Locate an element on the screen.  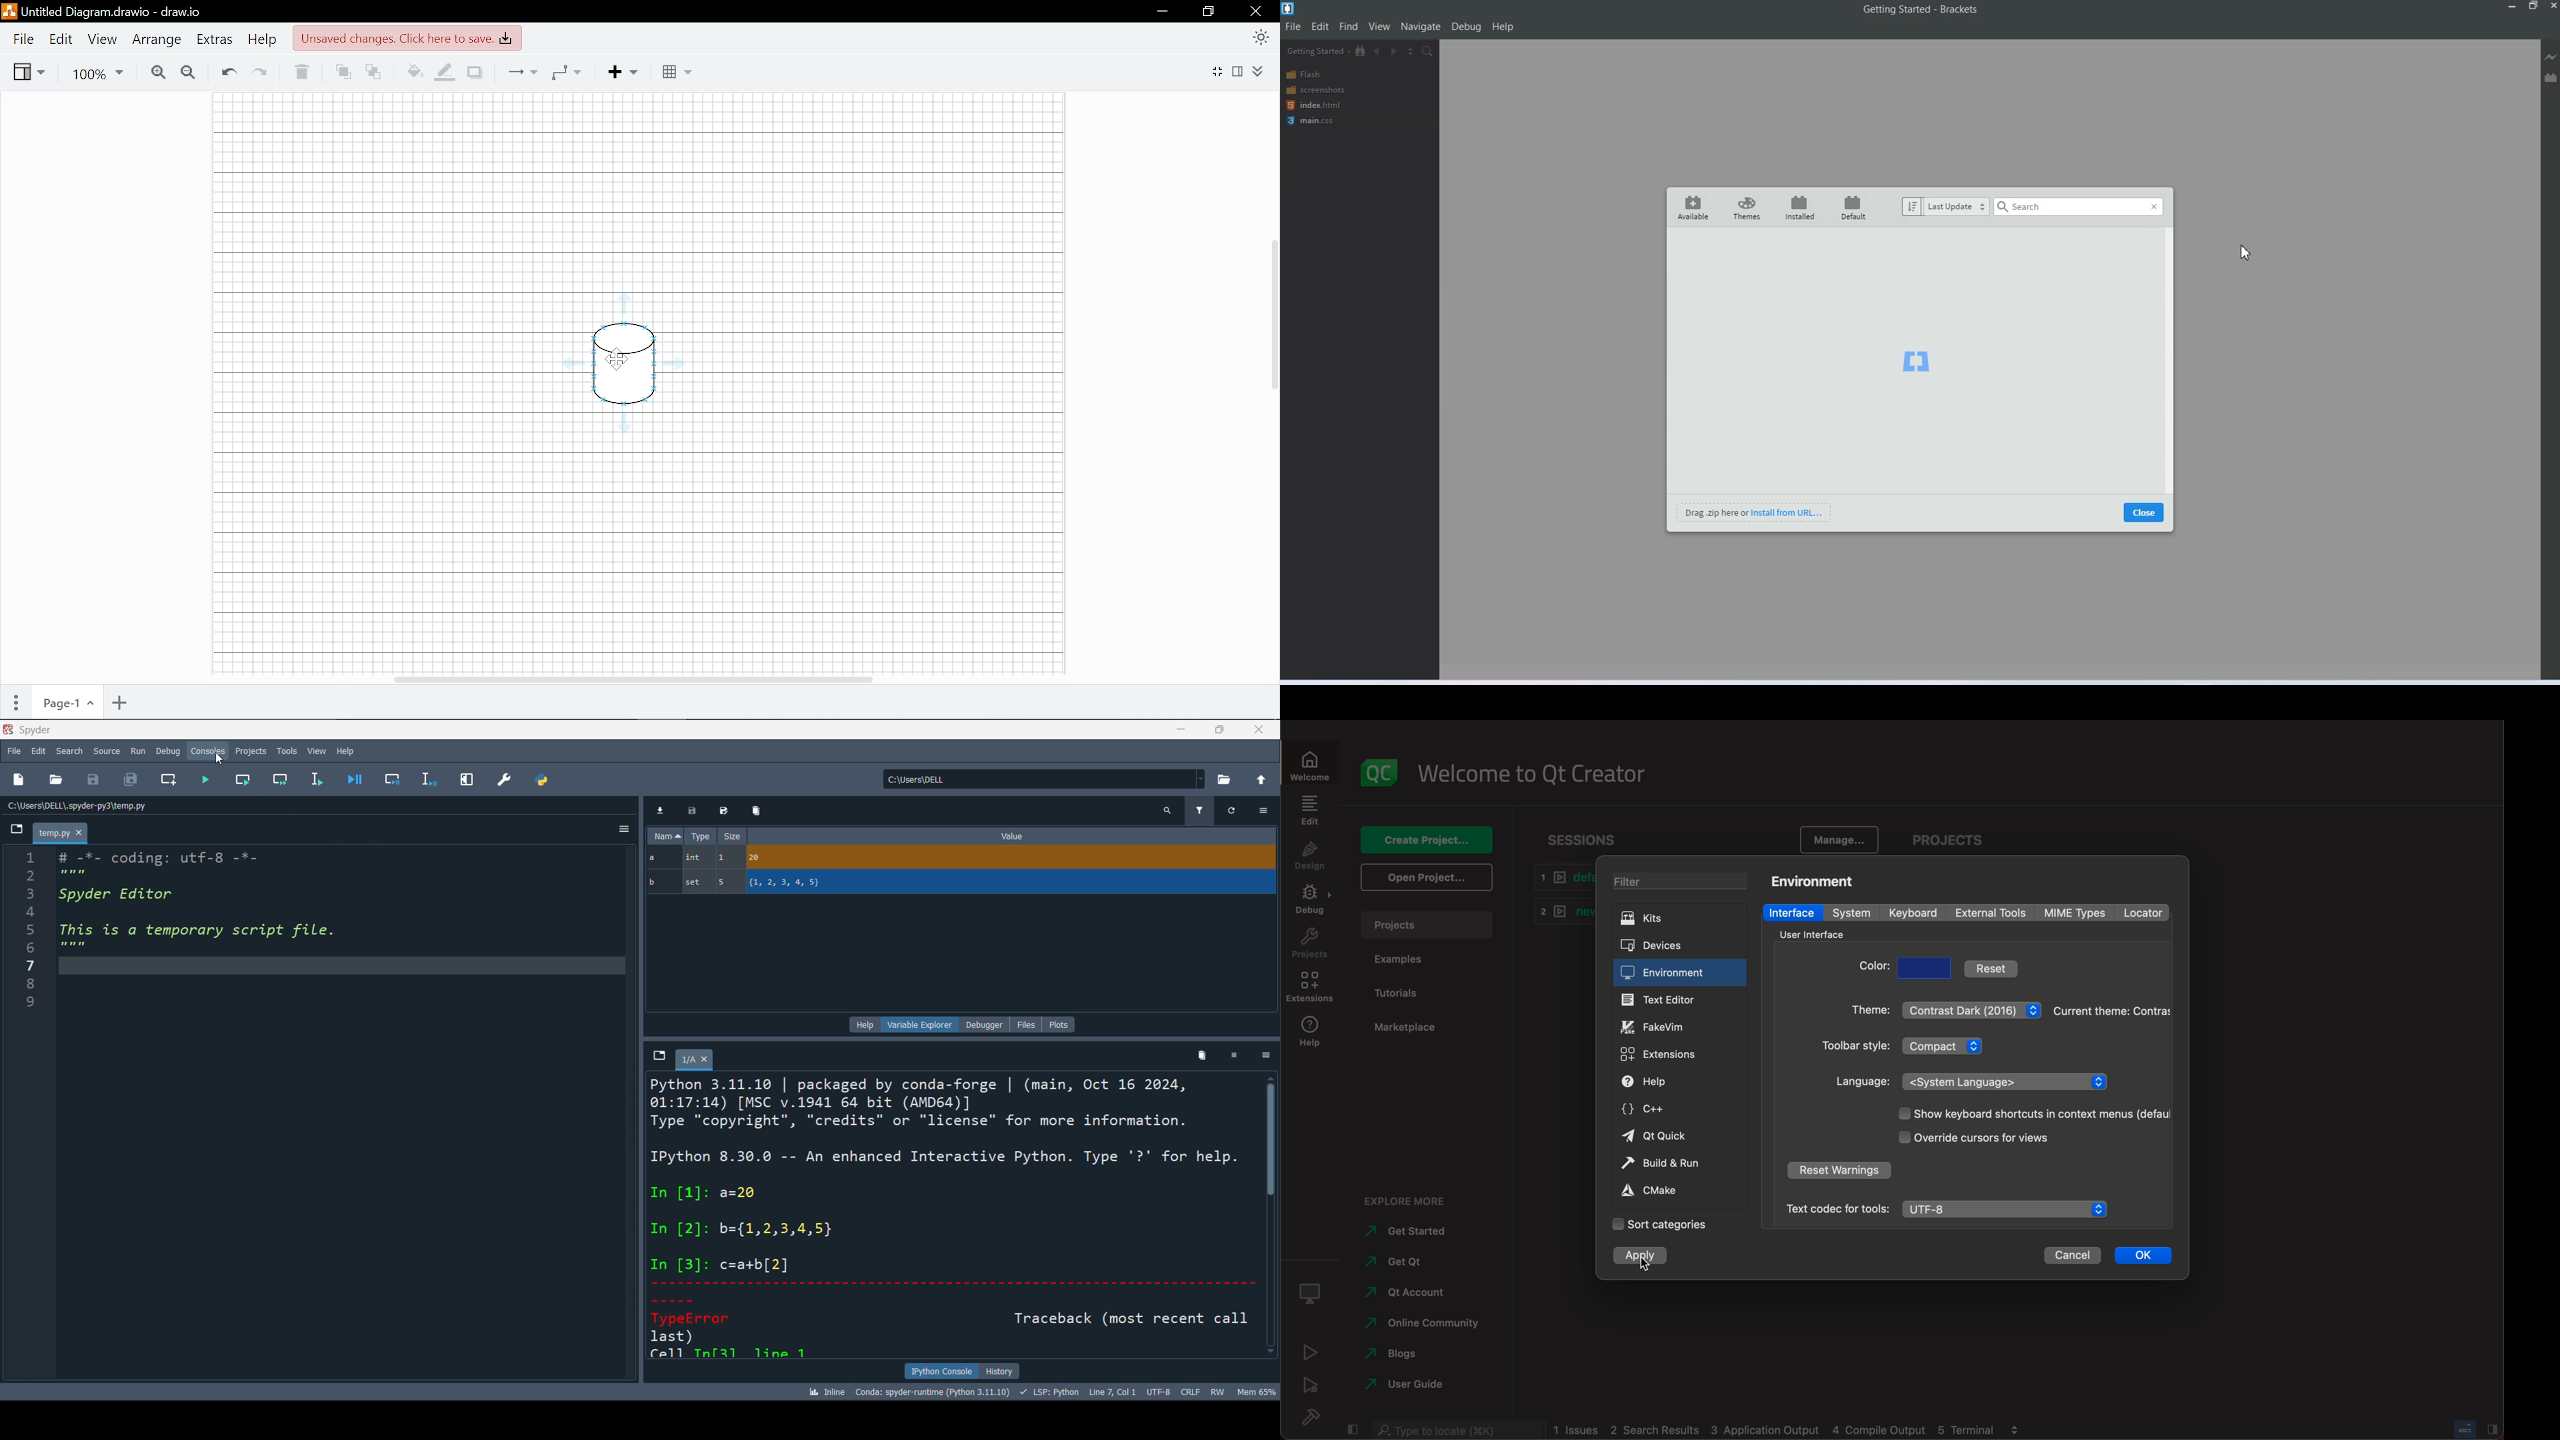
more options is located at coordinates (1267, 1057).